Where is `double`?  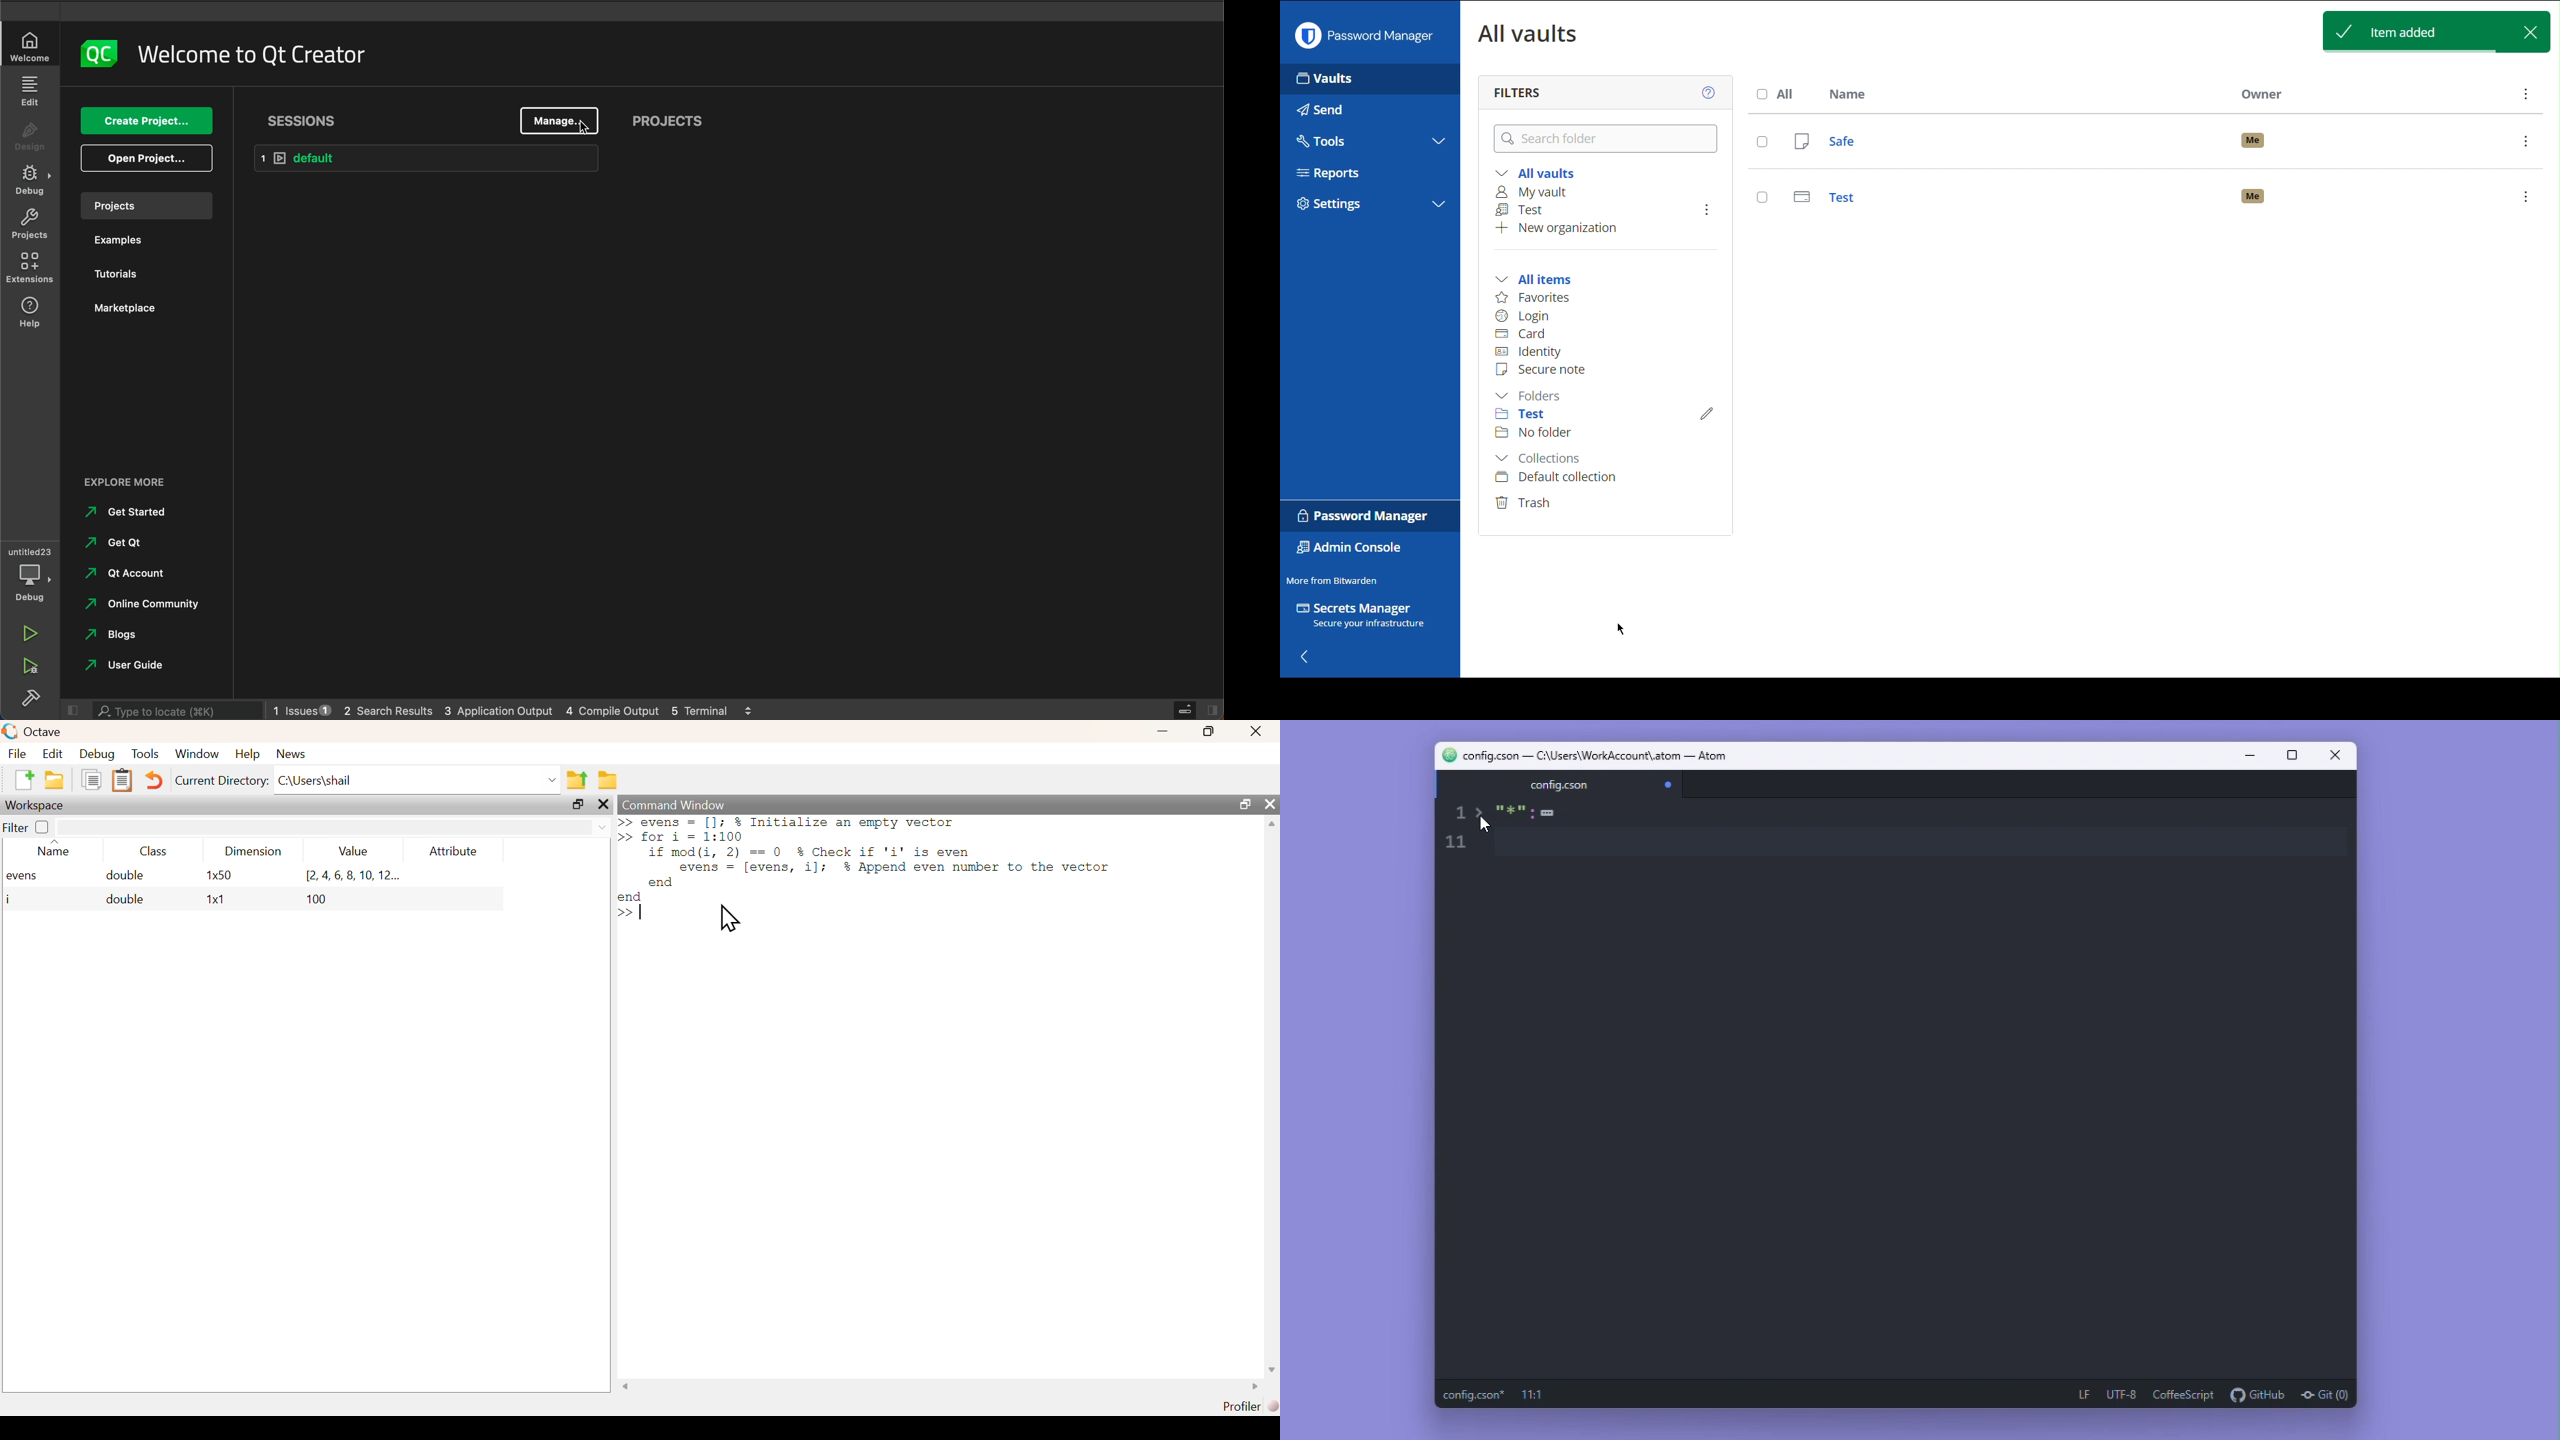
double is located at coordinates (126, 900).